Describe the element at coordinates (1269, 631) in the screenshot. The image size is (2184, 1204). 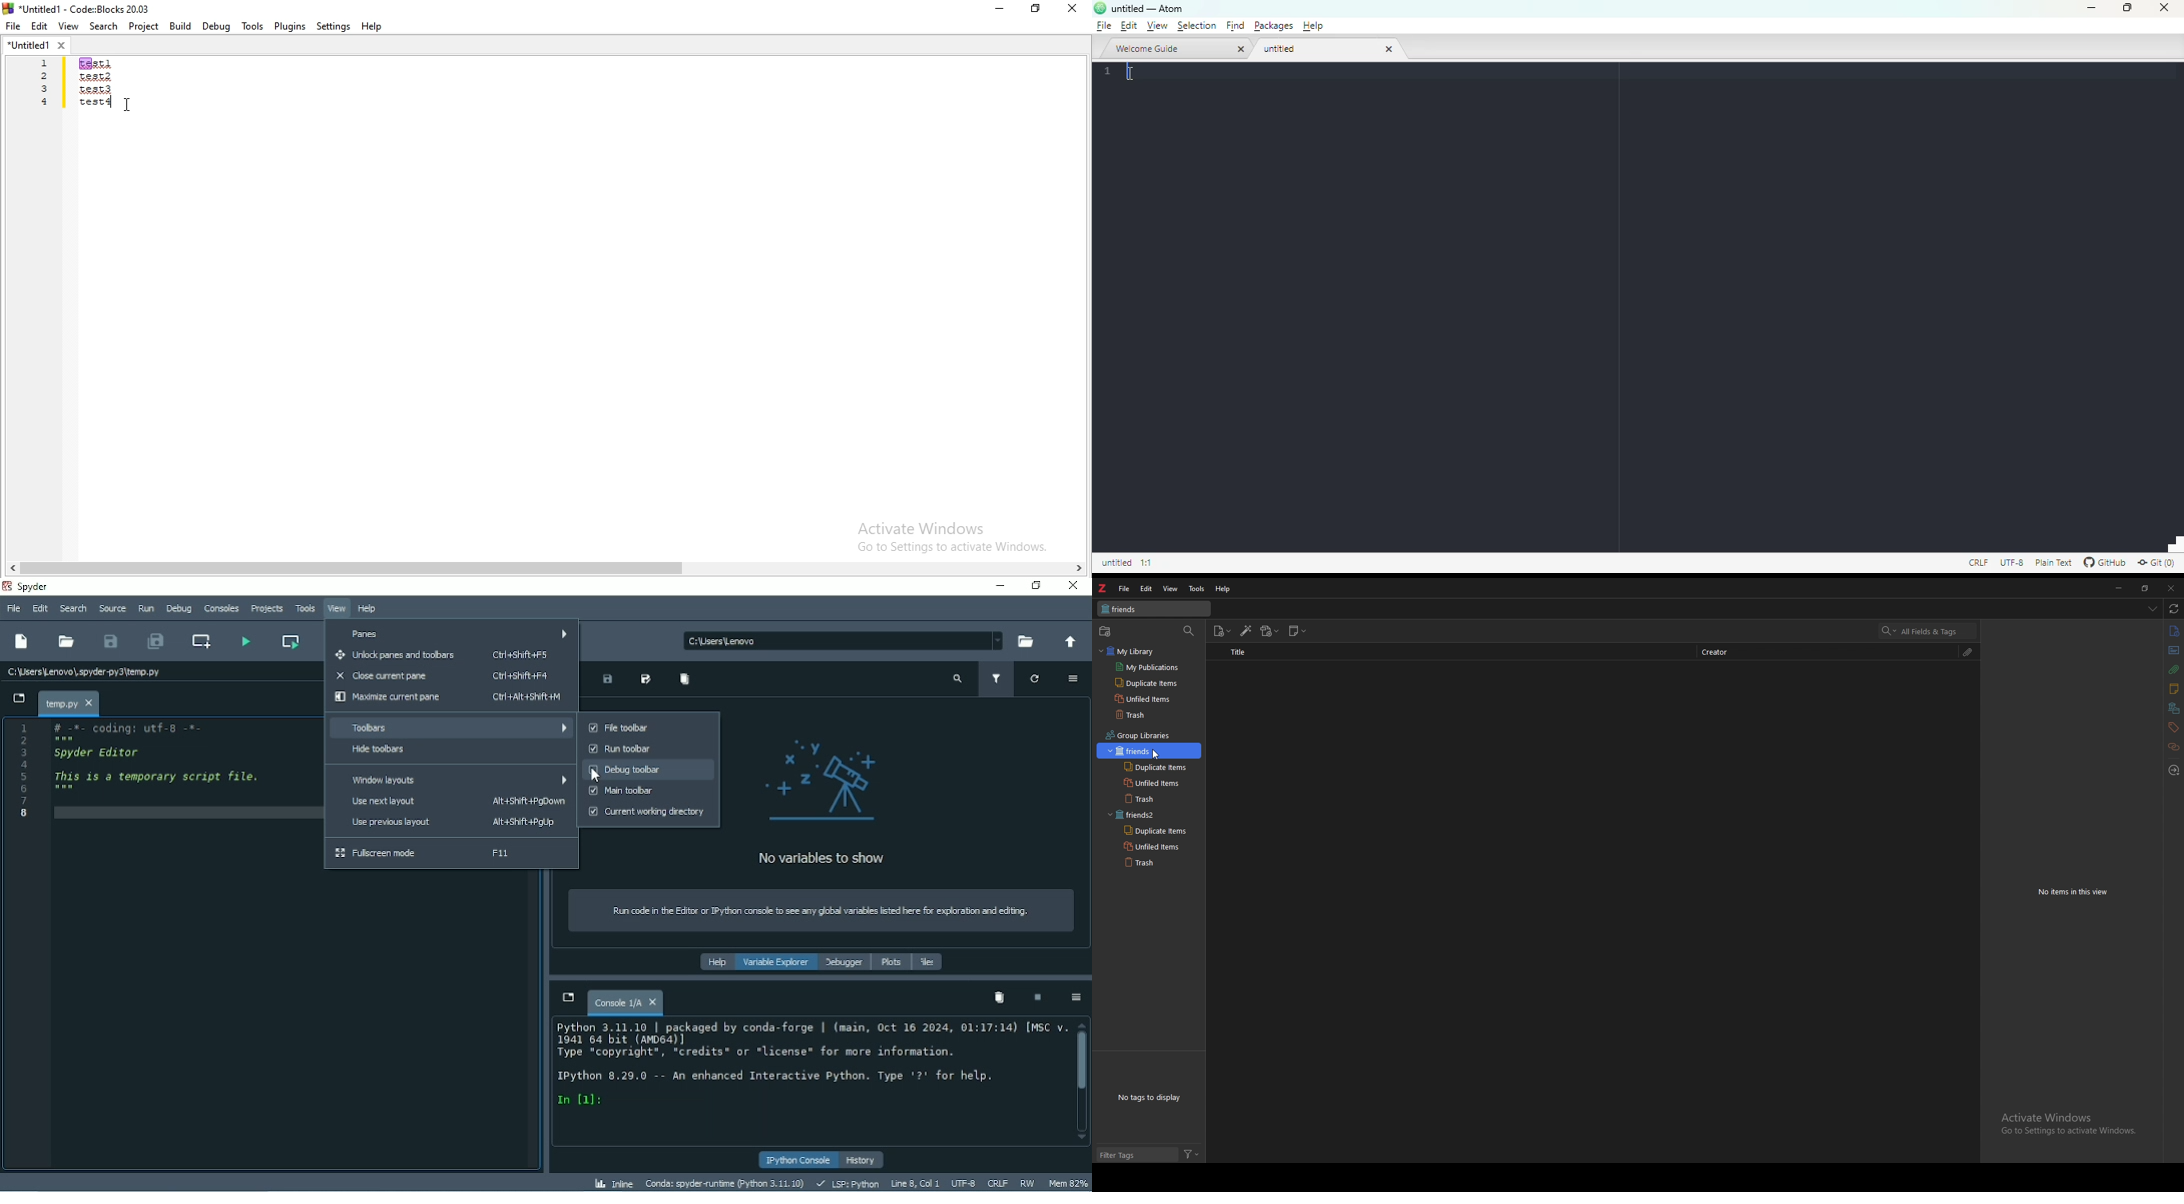
I see `add attachment` at that location.